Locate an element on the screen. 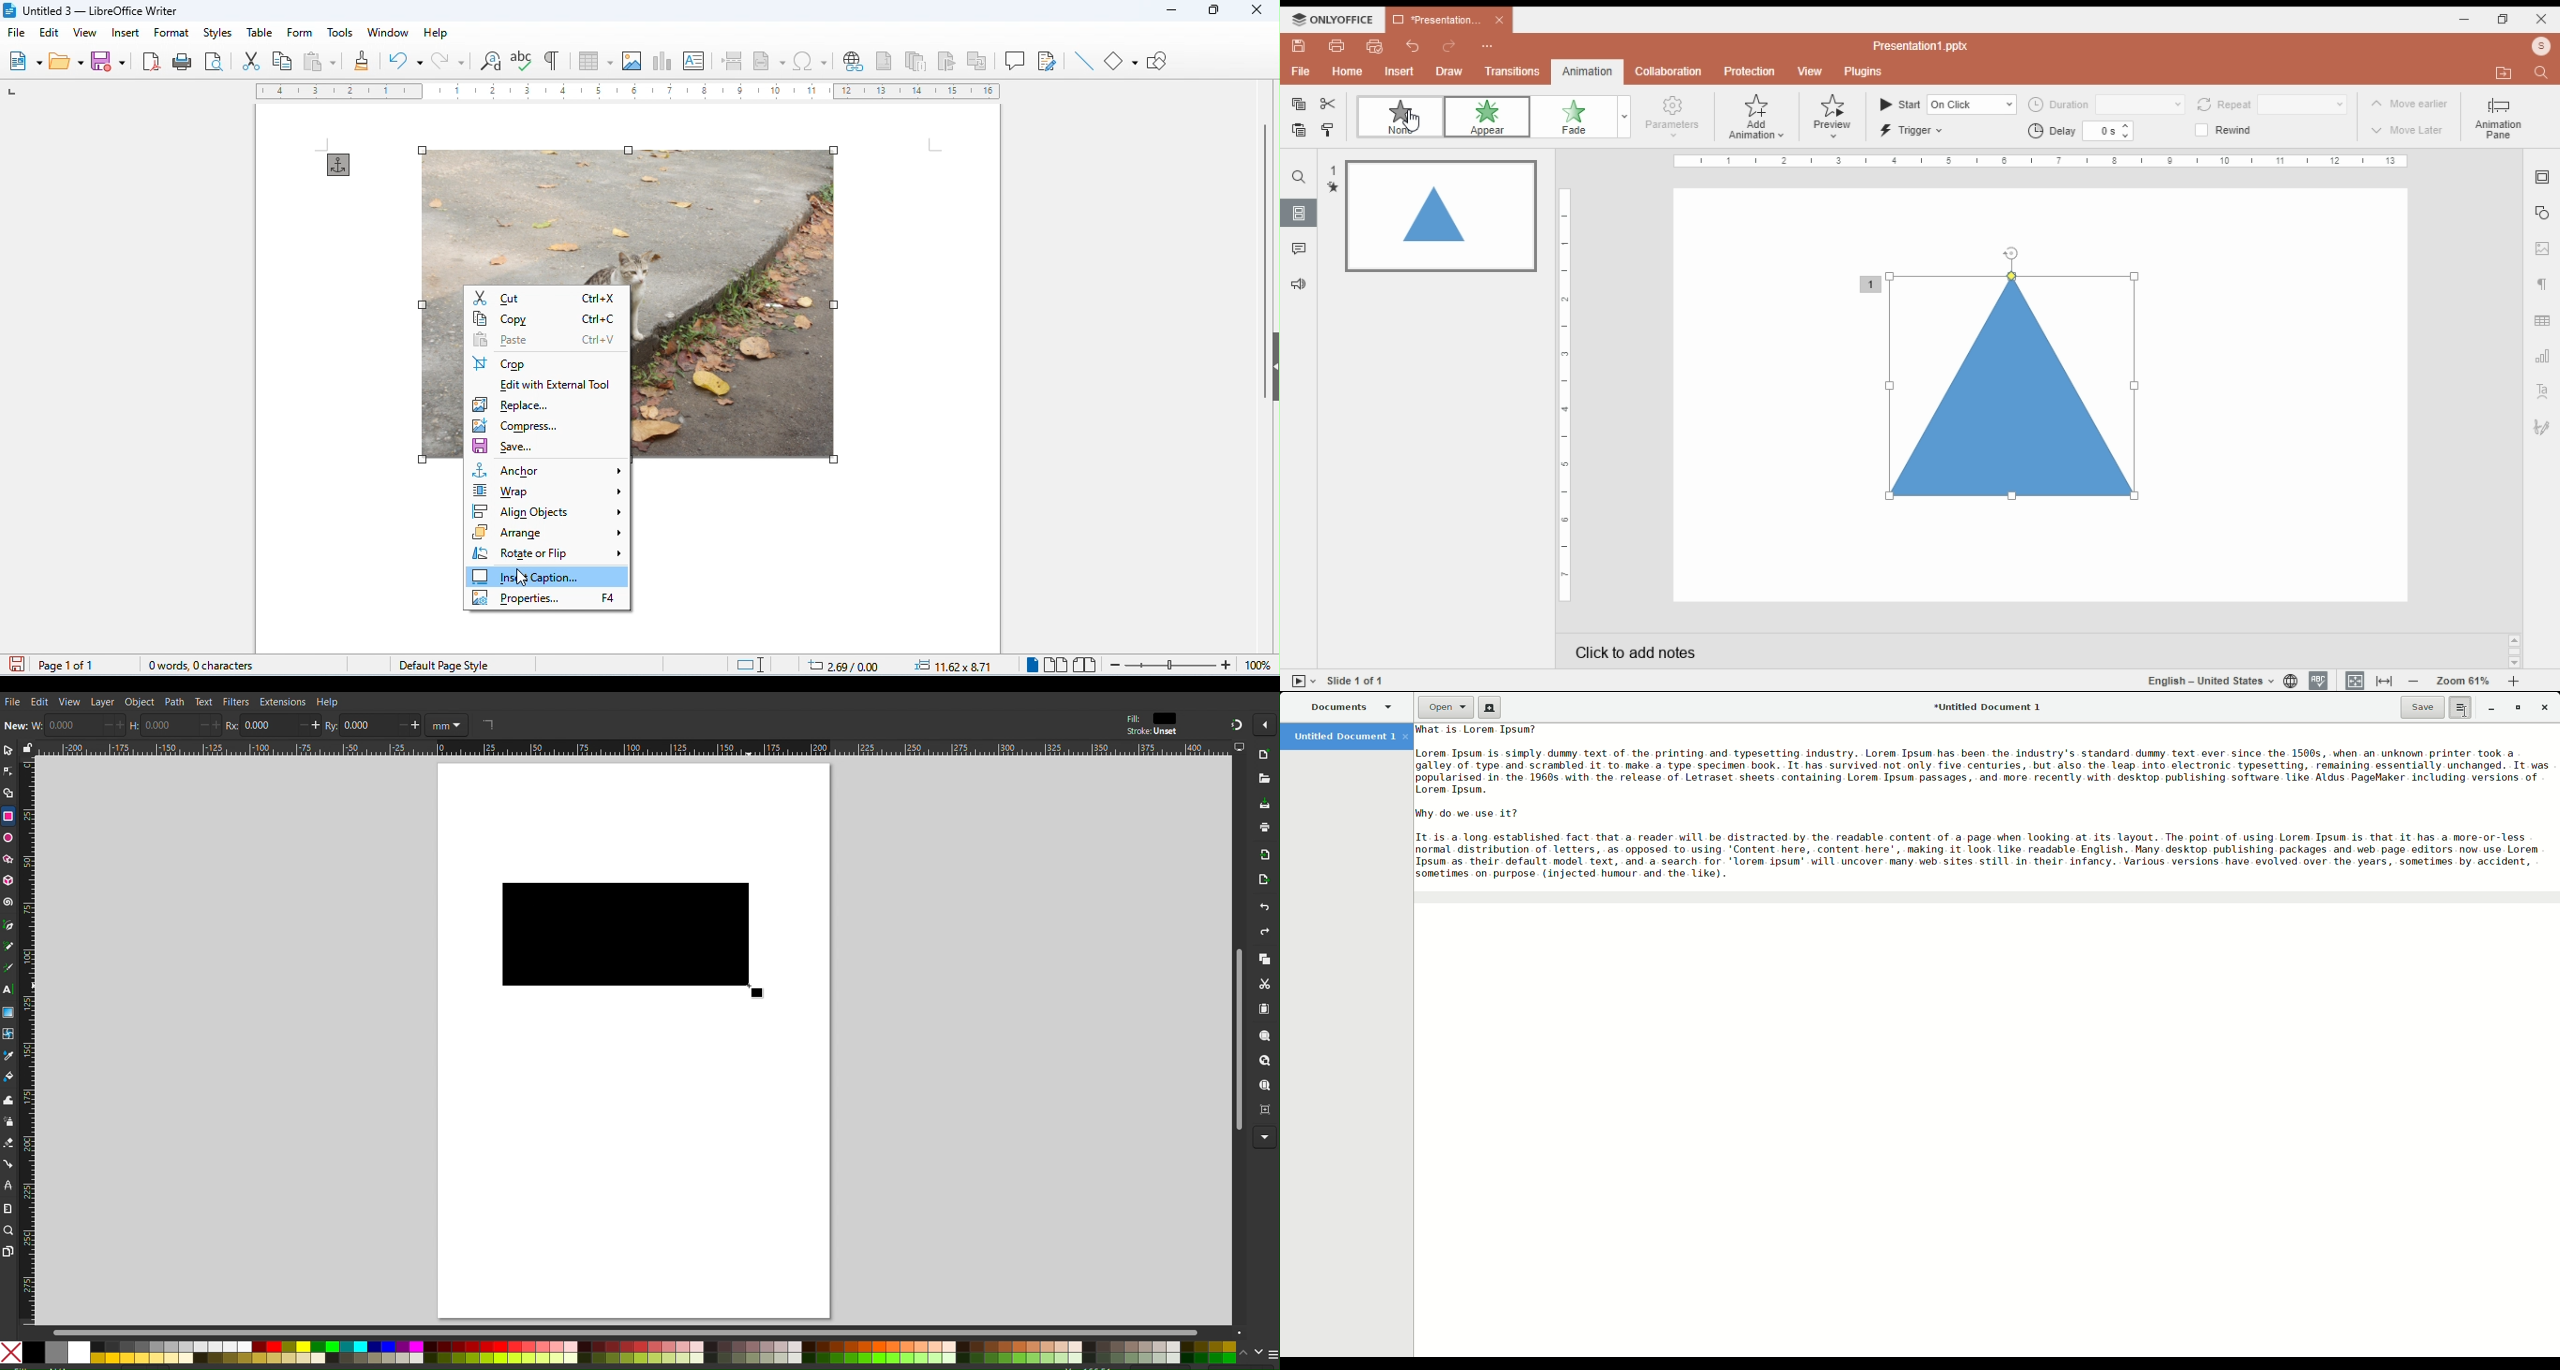  rx is located at coordinates (232, 726).